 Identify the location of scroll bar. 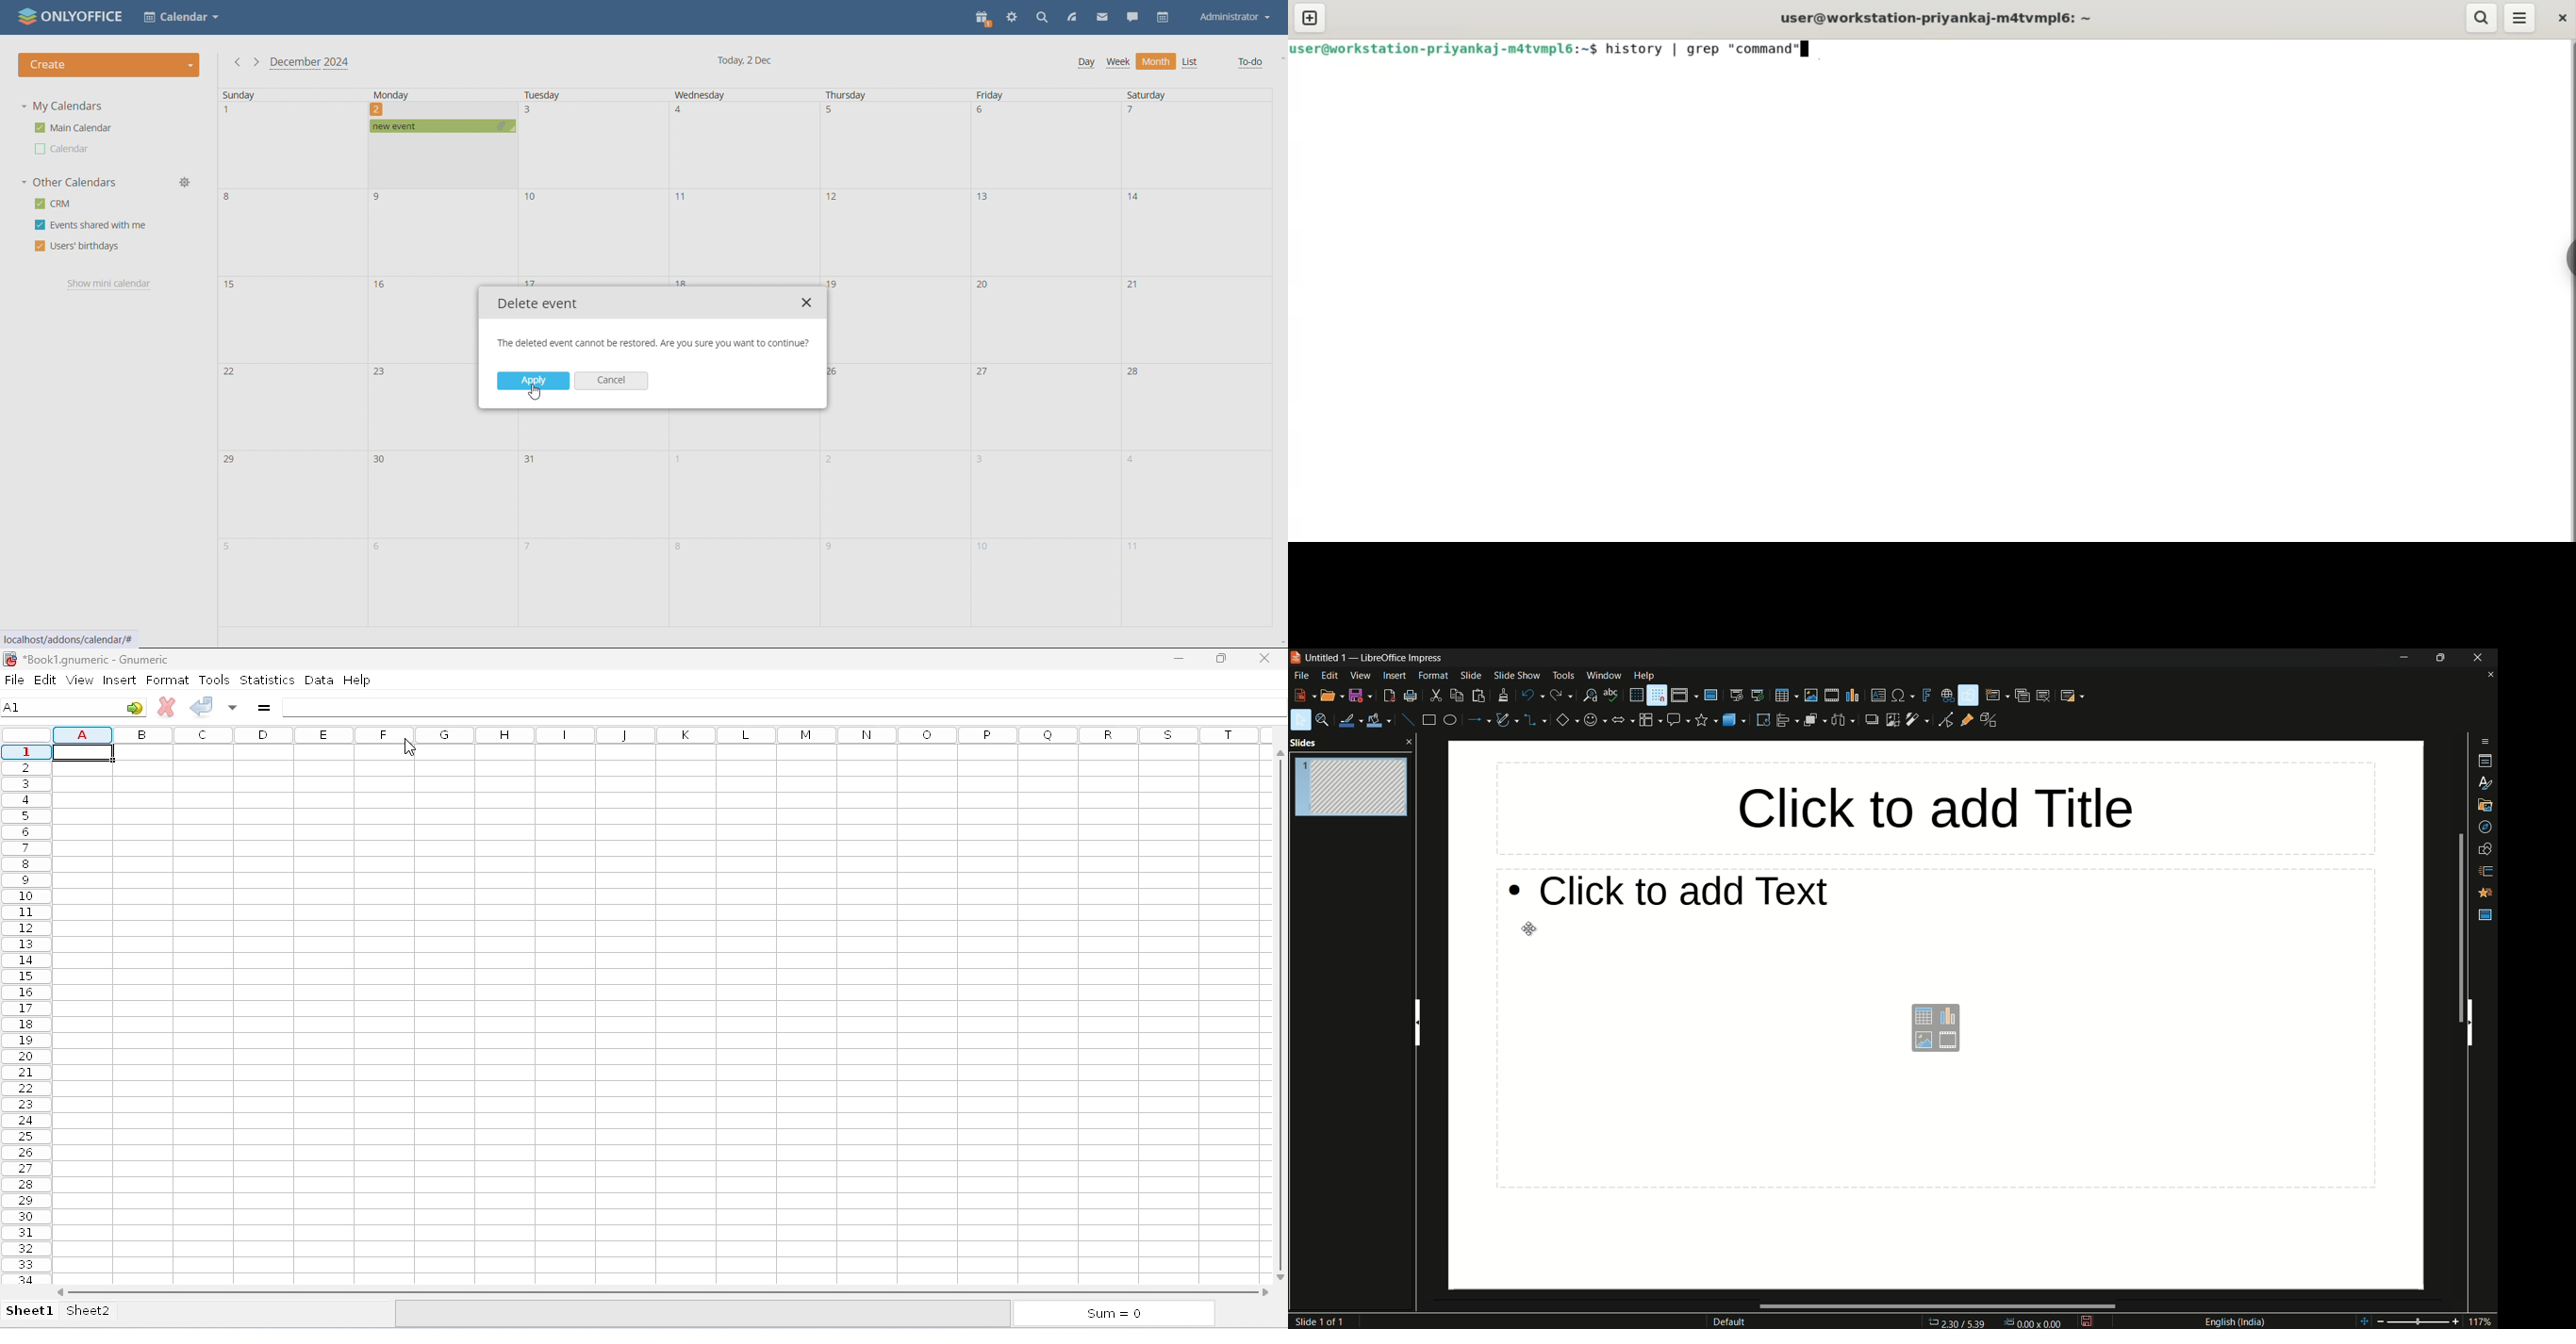
(2461, 928).